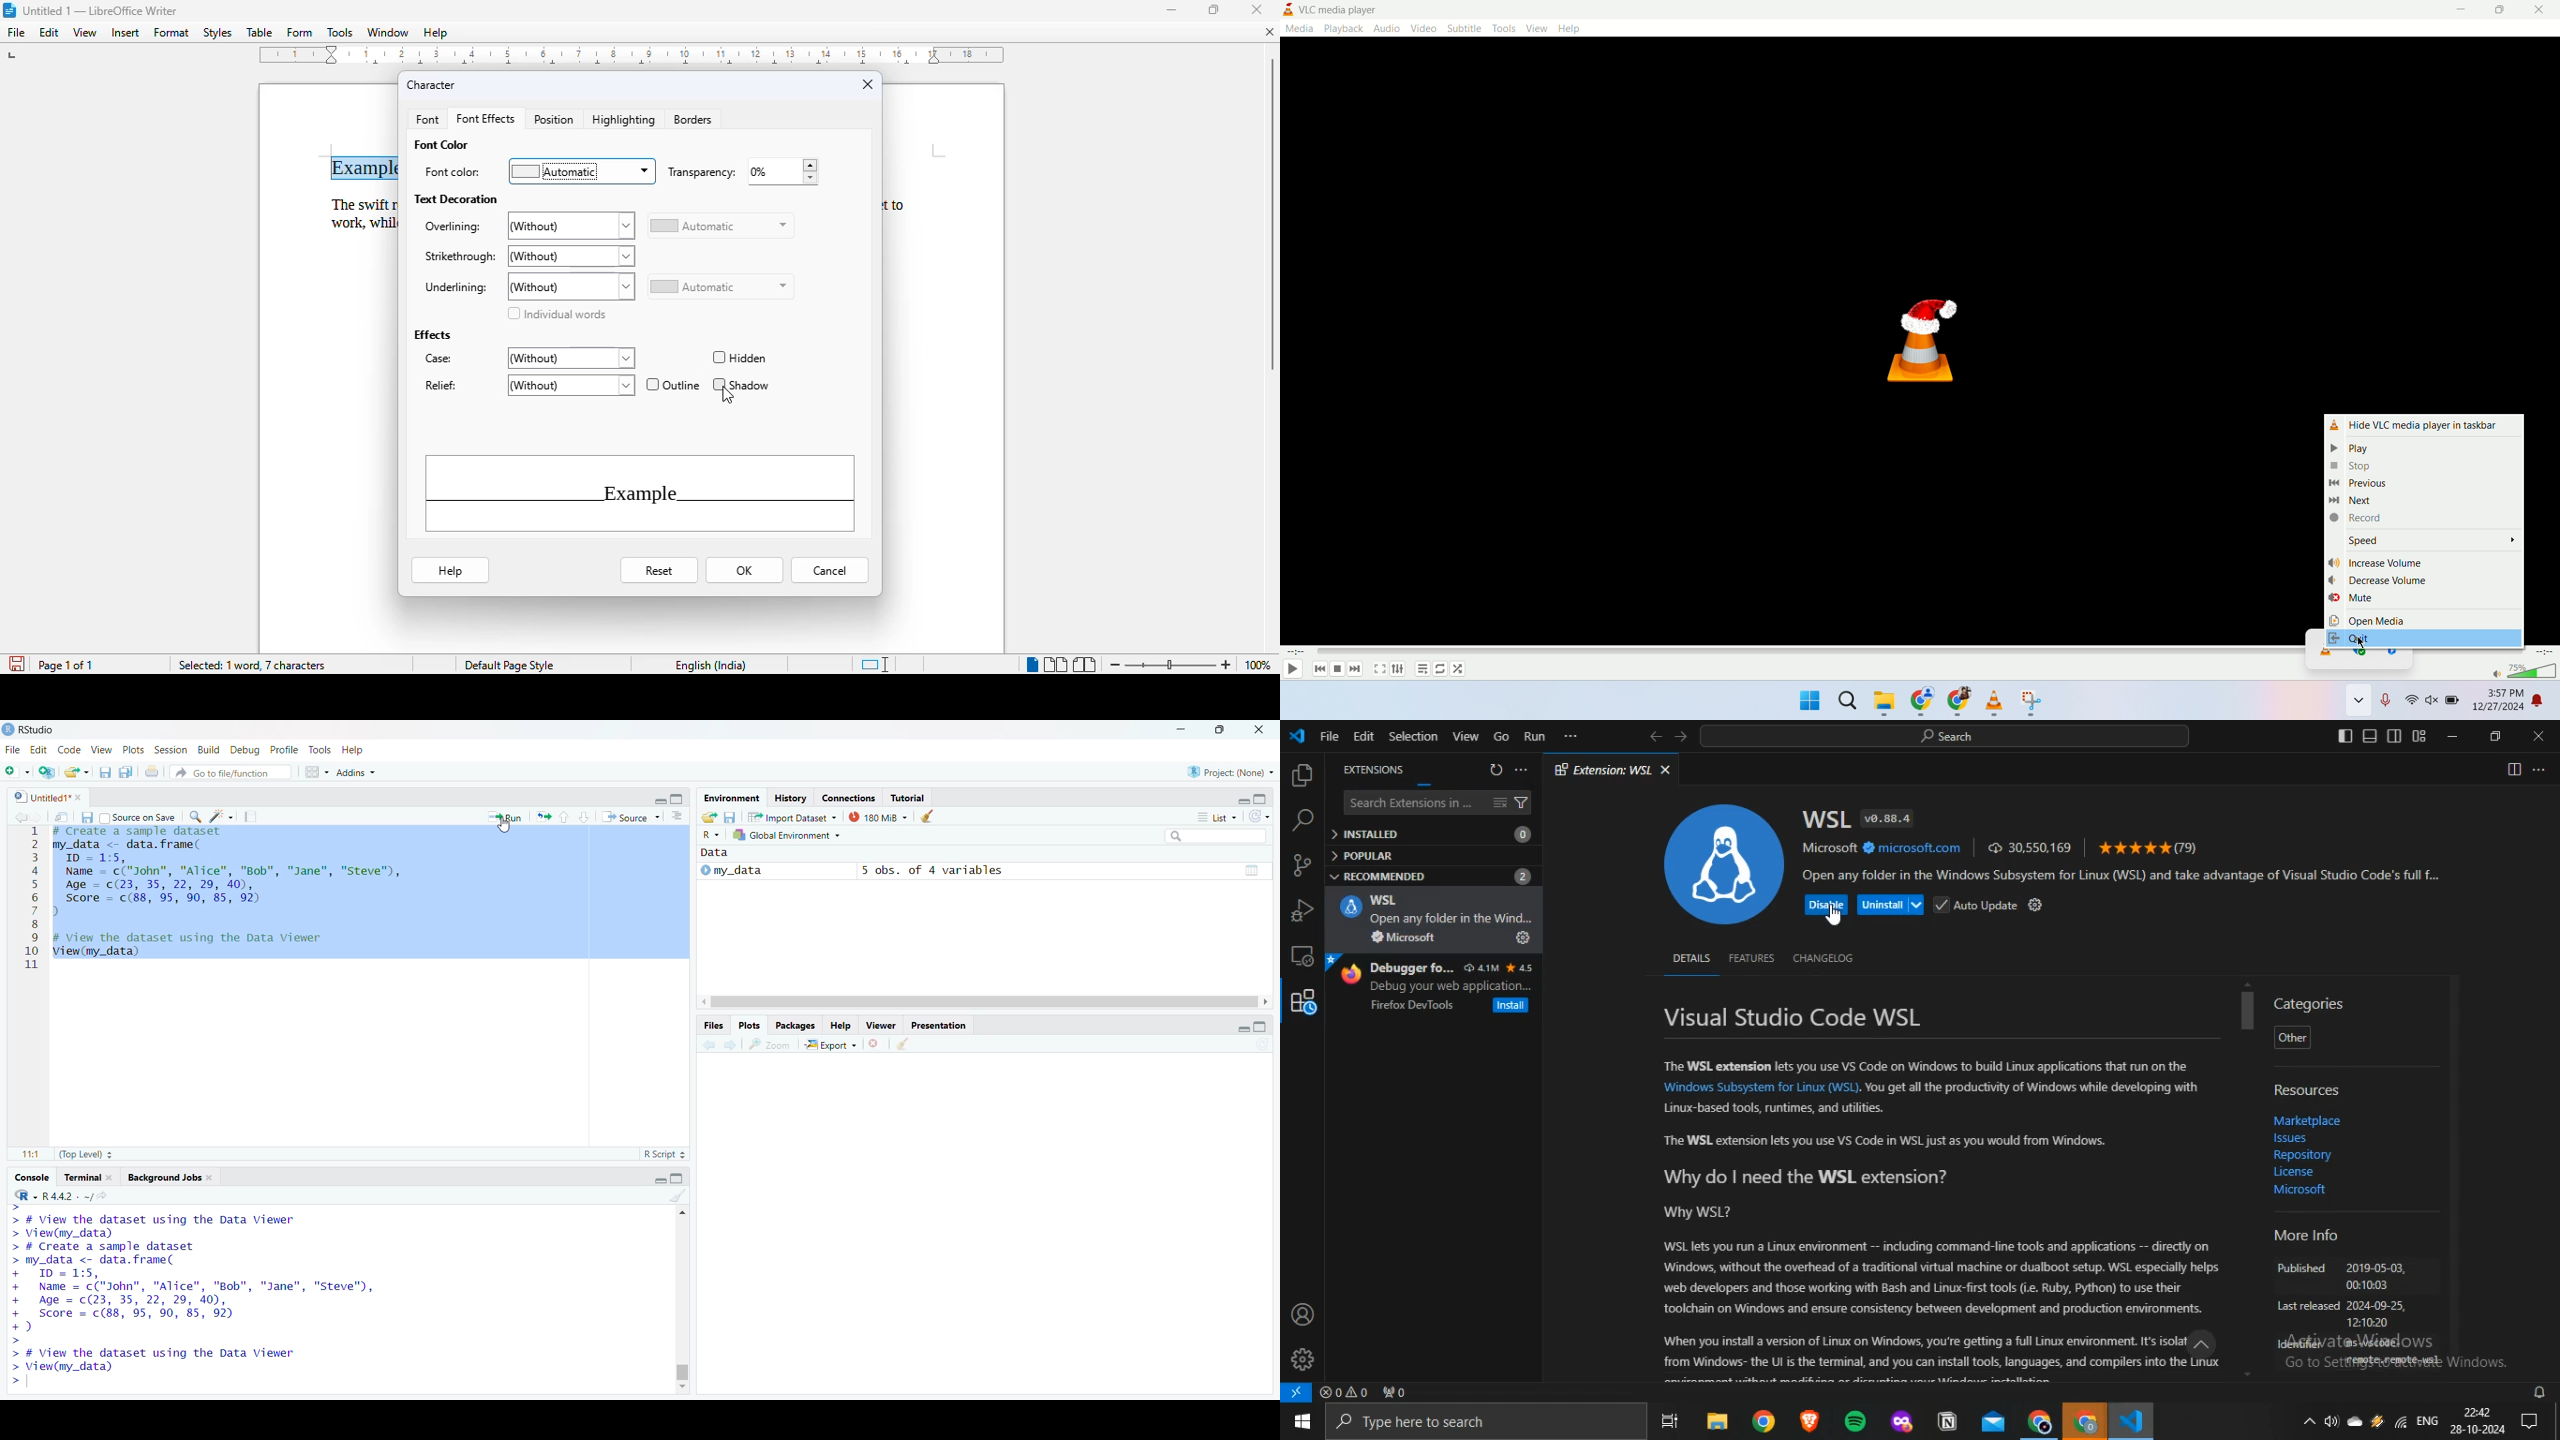 The image size is (2576, 1456). What do you see at coordinates (1263, 1028) in the screenshot?
I see `Maximize` at bounding box center [1263, 1028].